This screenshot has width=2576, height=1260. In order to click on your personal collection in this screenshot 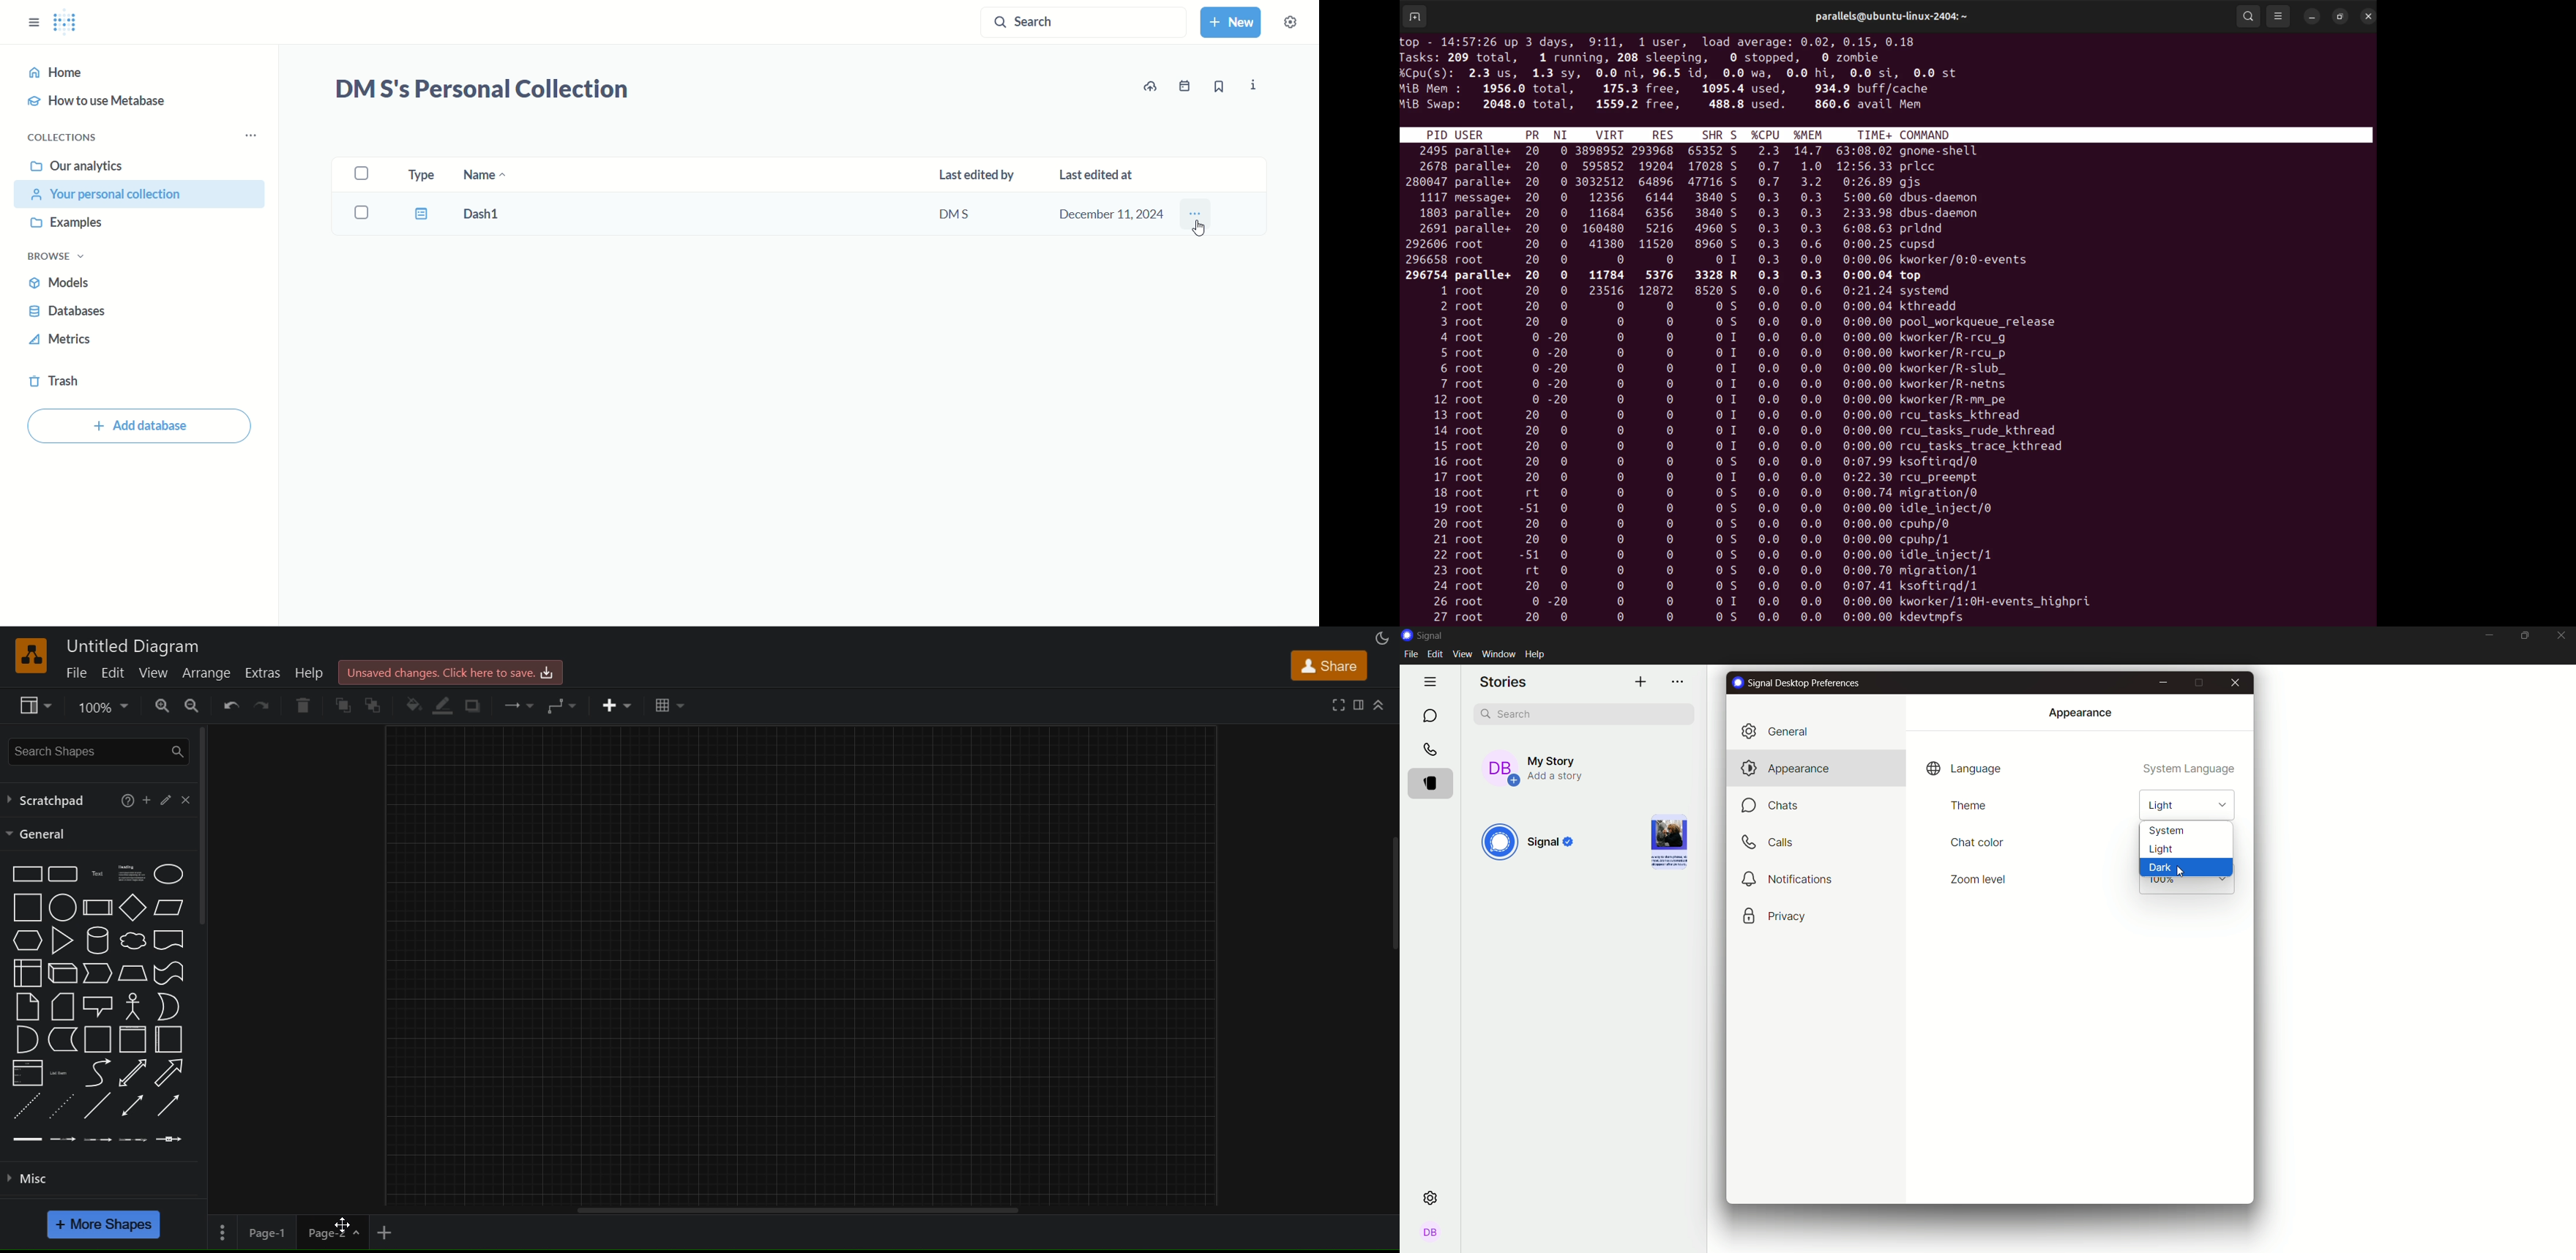, I will do `click(143, 194)`.